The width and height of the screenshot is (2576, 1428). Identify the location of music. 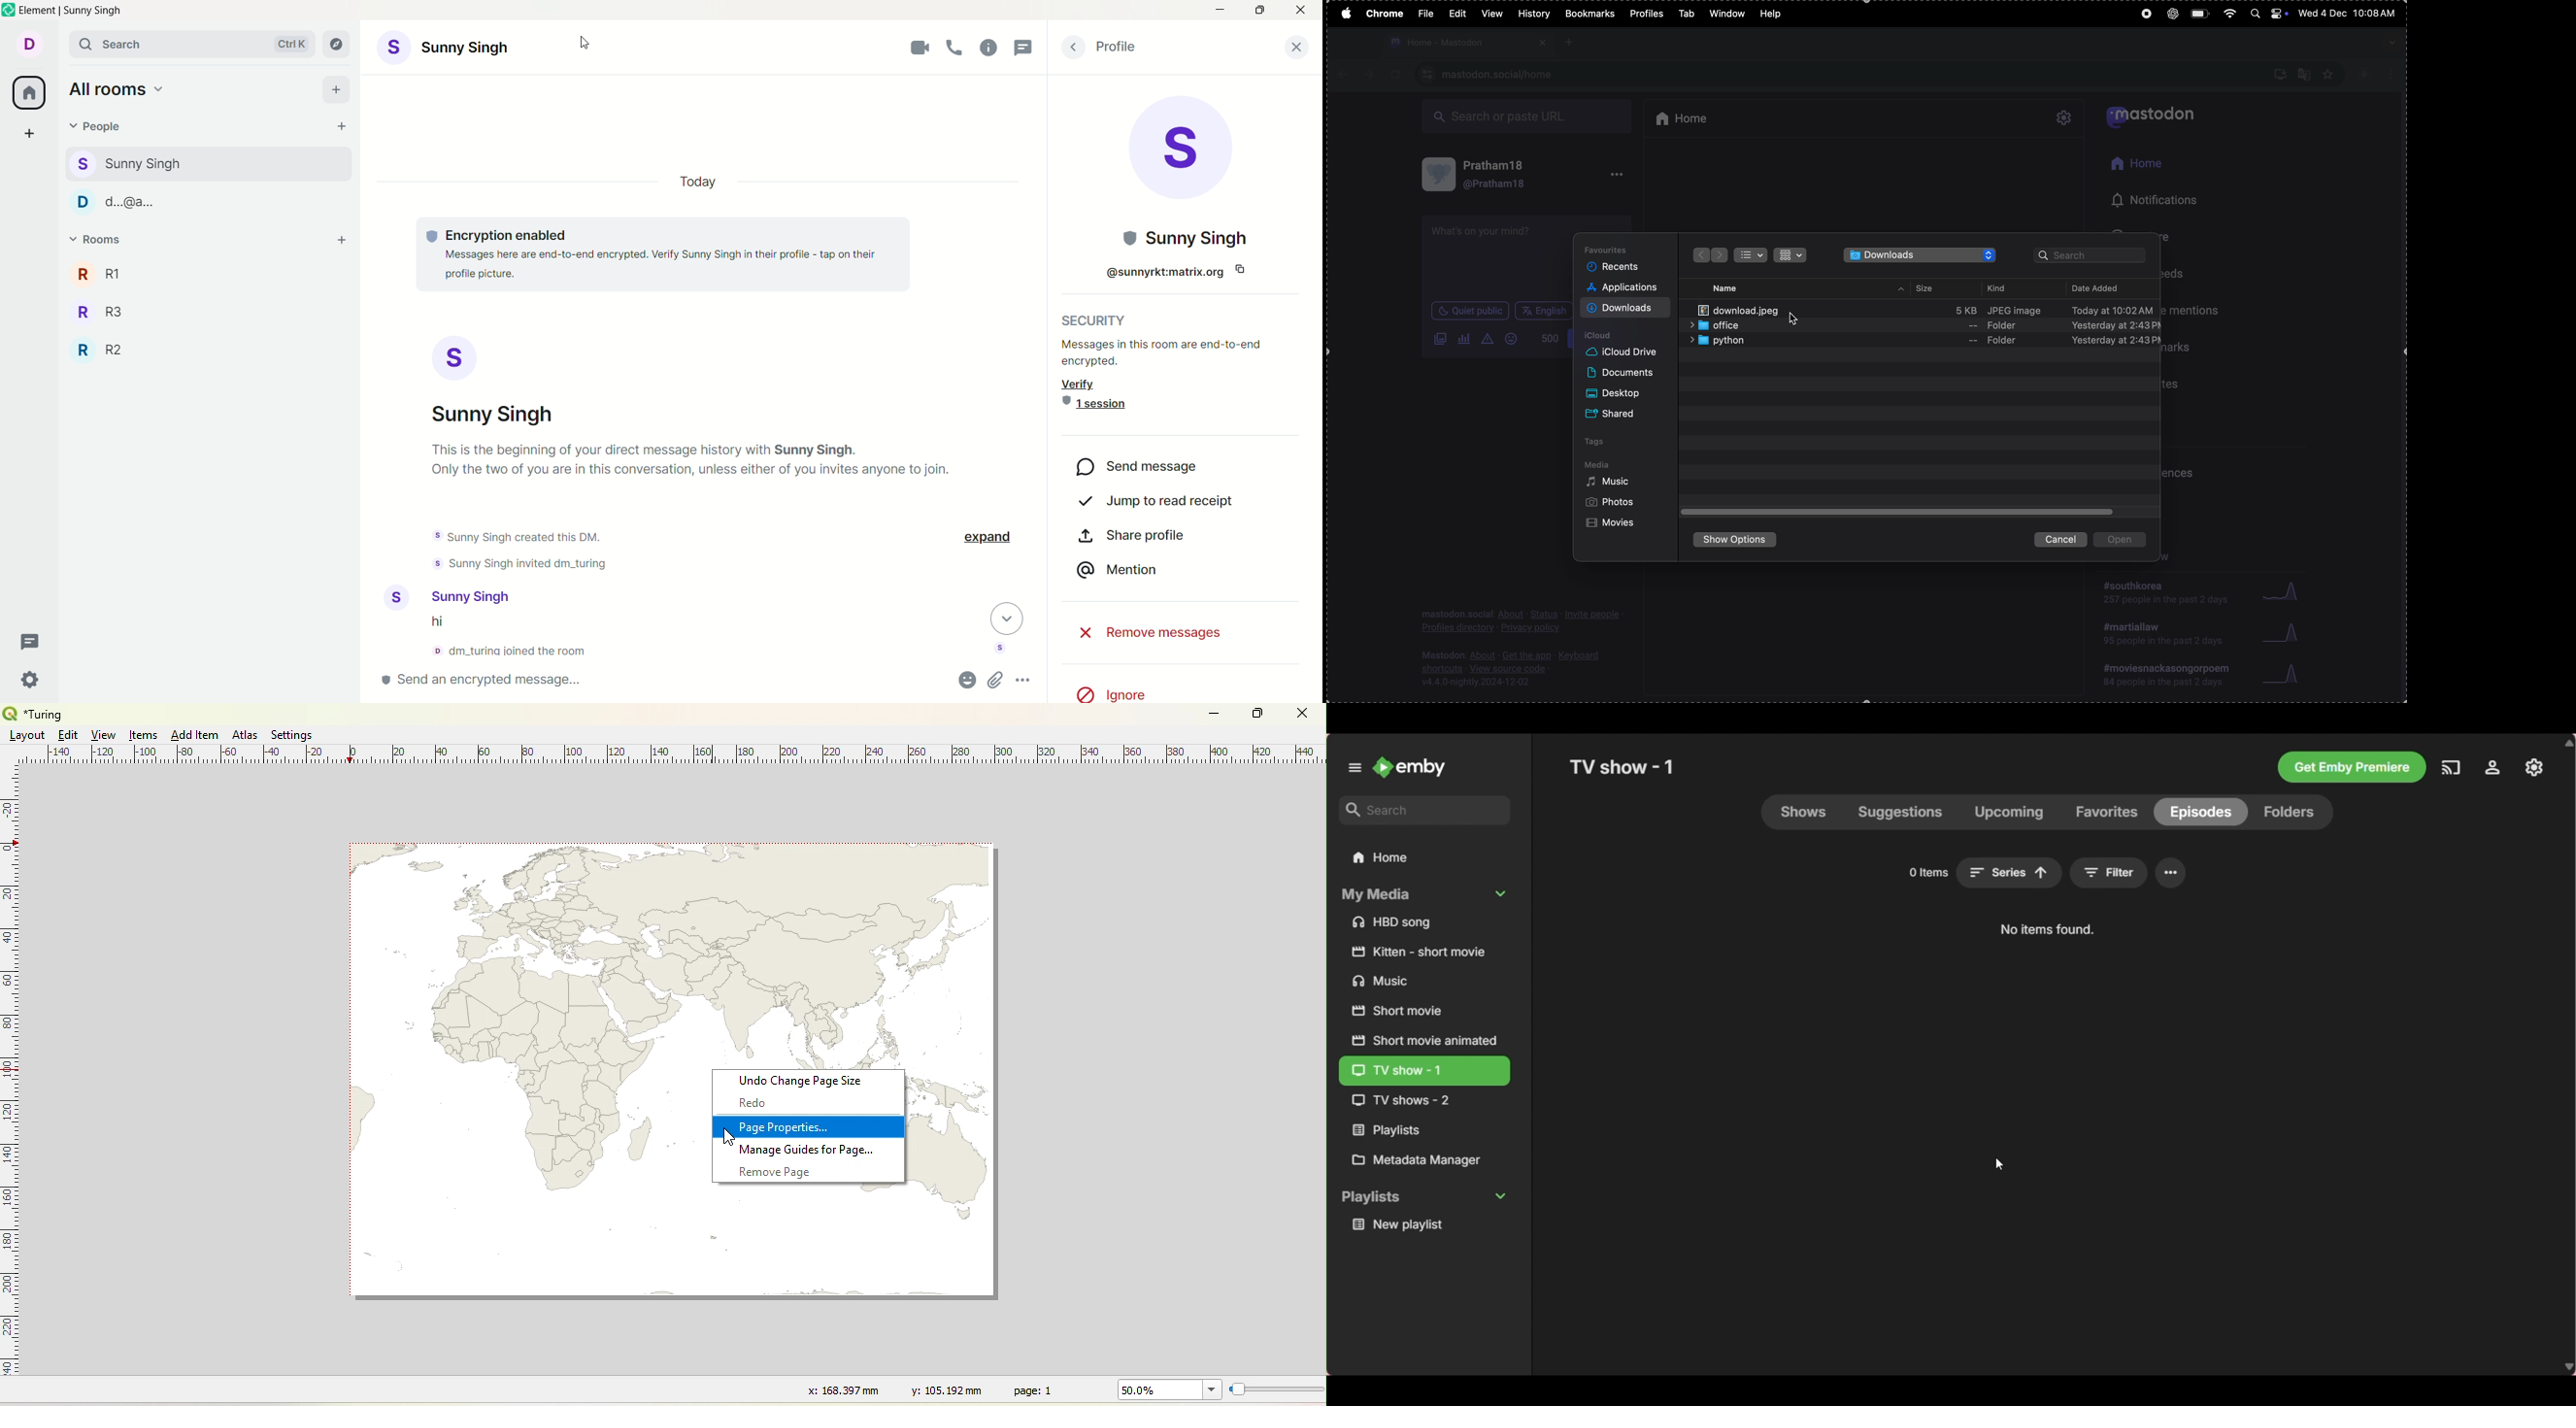
(1613, 484).